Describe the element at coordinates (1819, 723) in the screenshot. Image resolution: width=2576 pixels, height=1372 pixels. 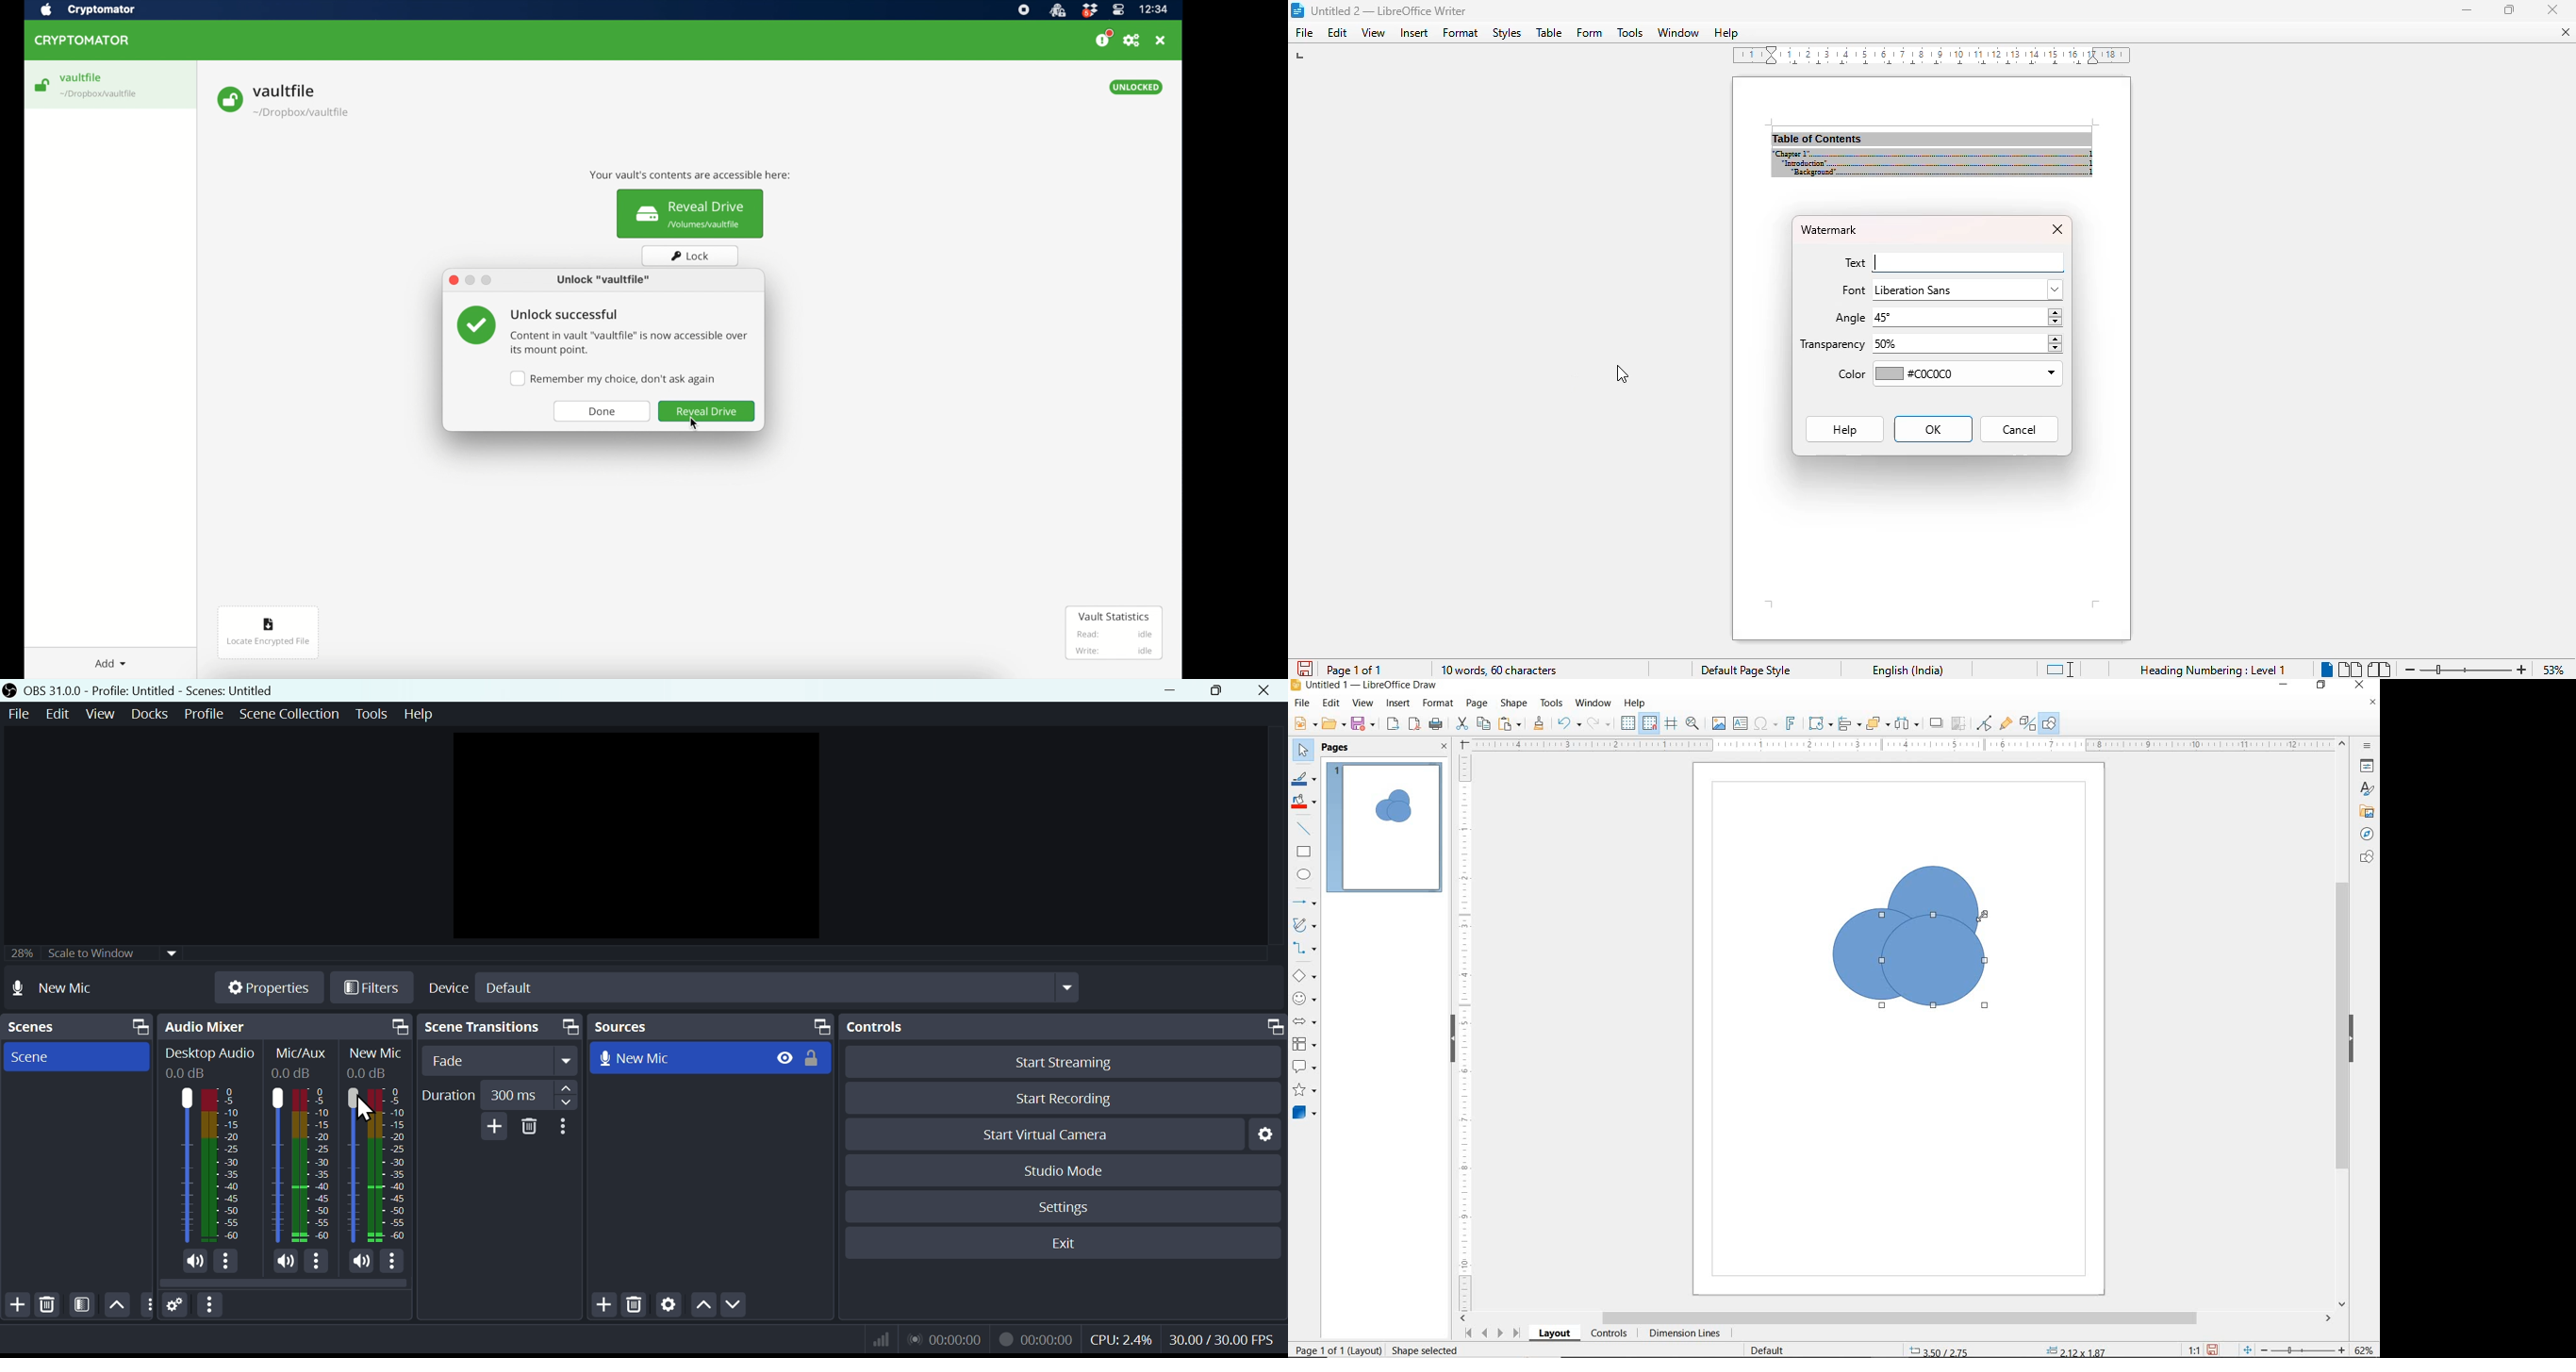
I see `TRANSFORMATIONS` at that location.